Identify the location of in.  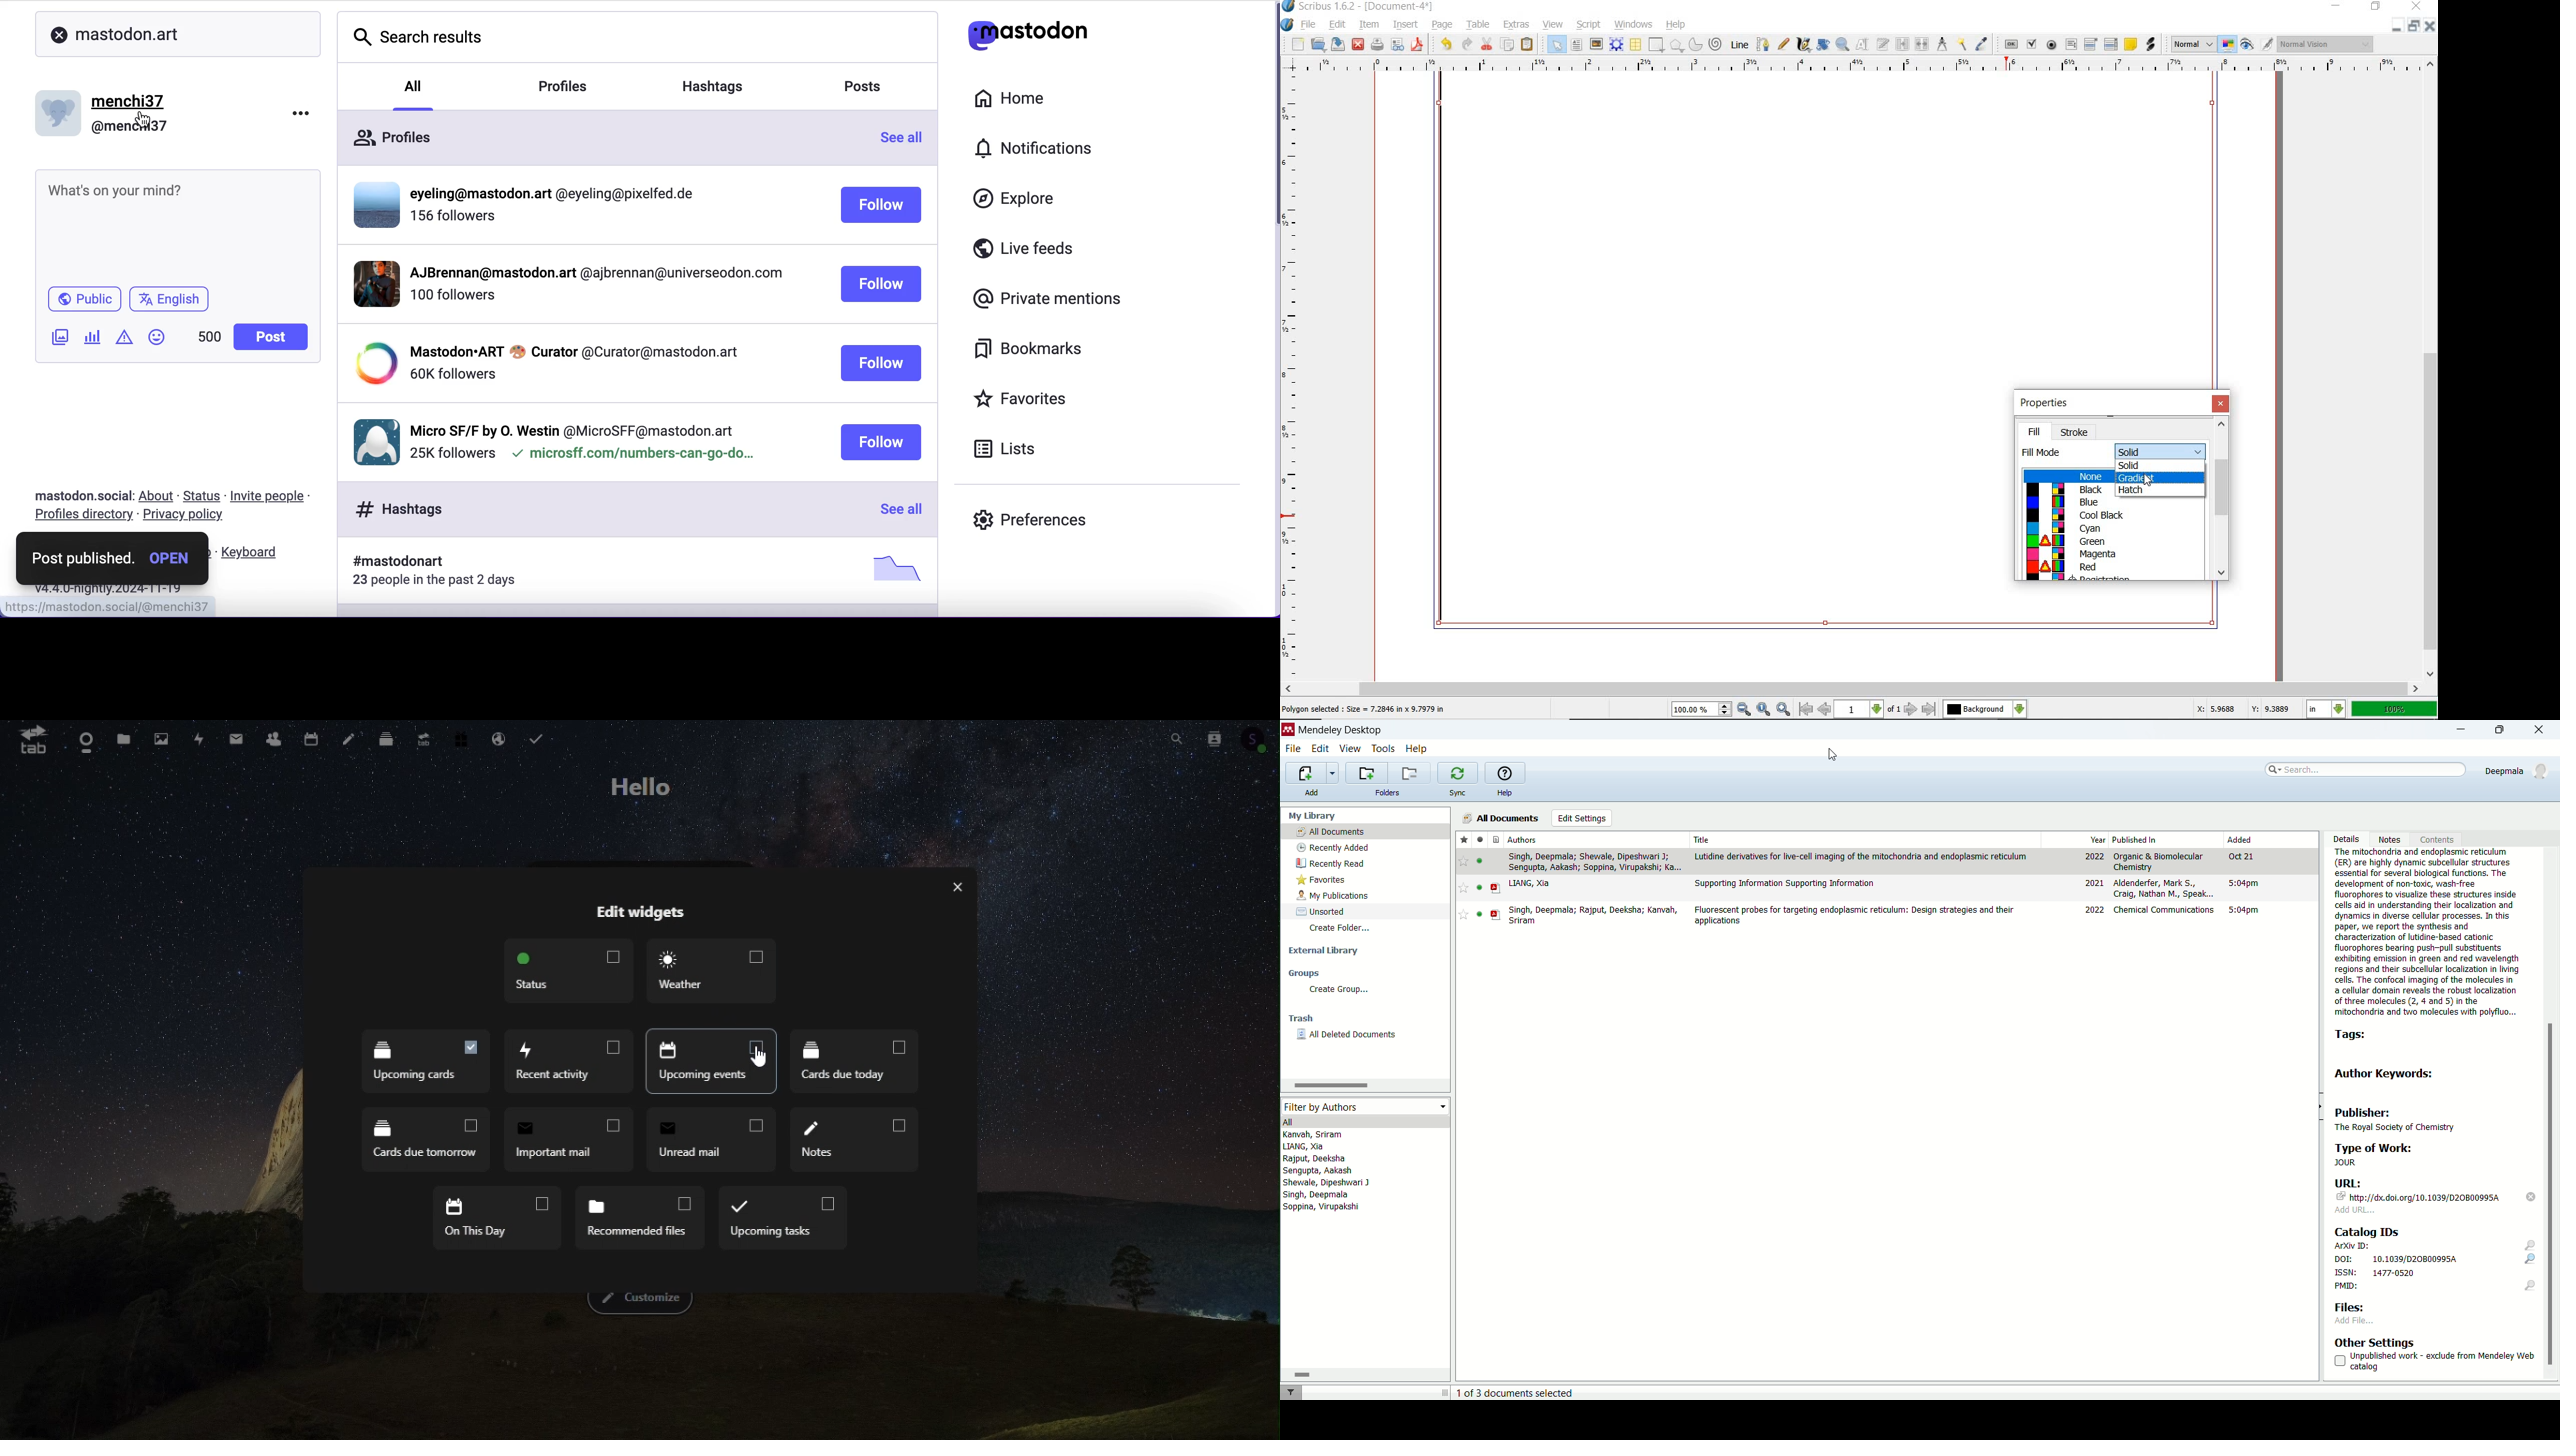
(2327, 709).